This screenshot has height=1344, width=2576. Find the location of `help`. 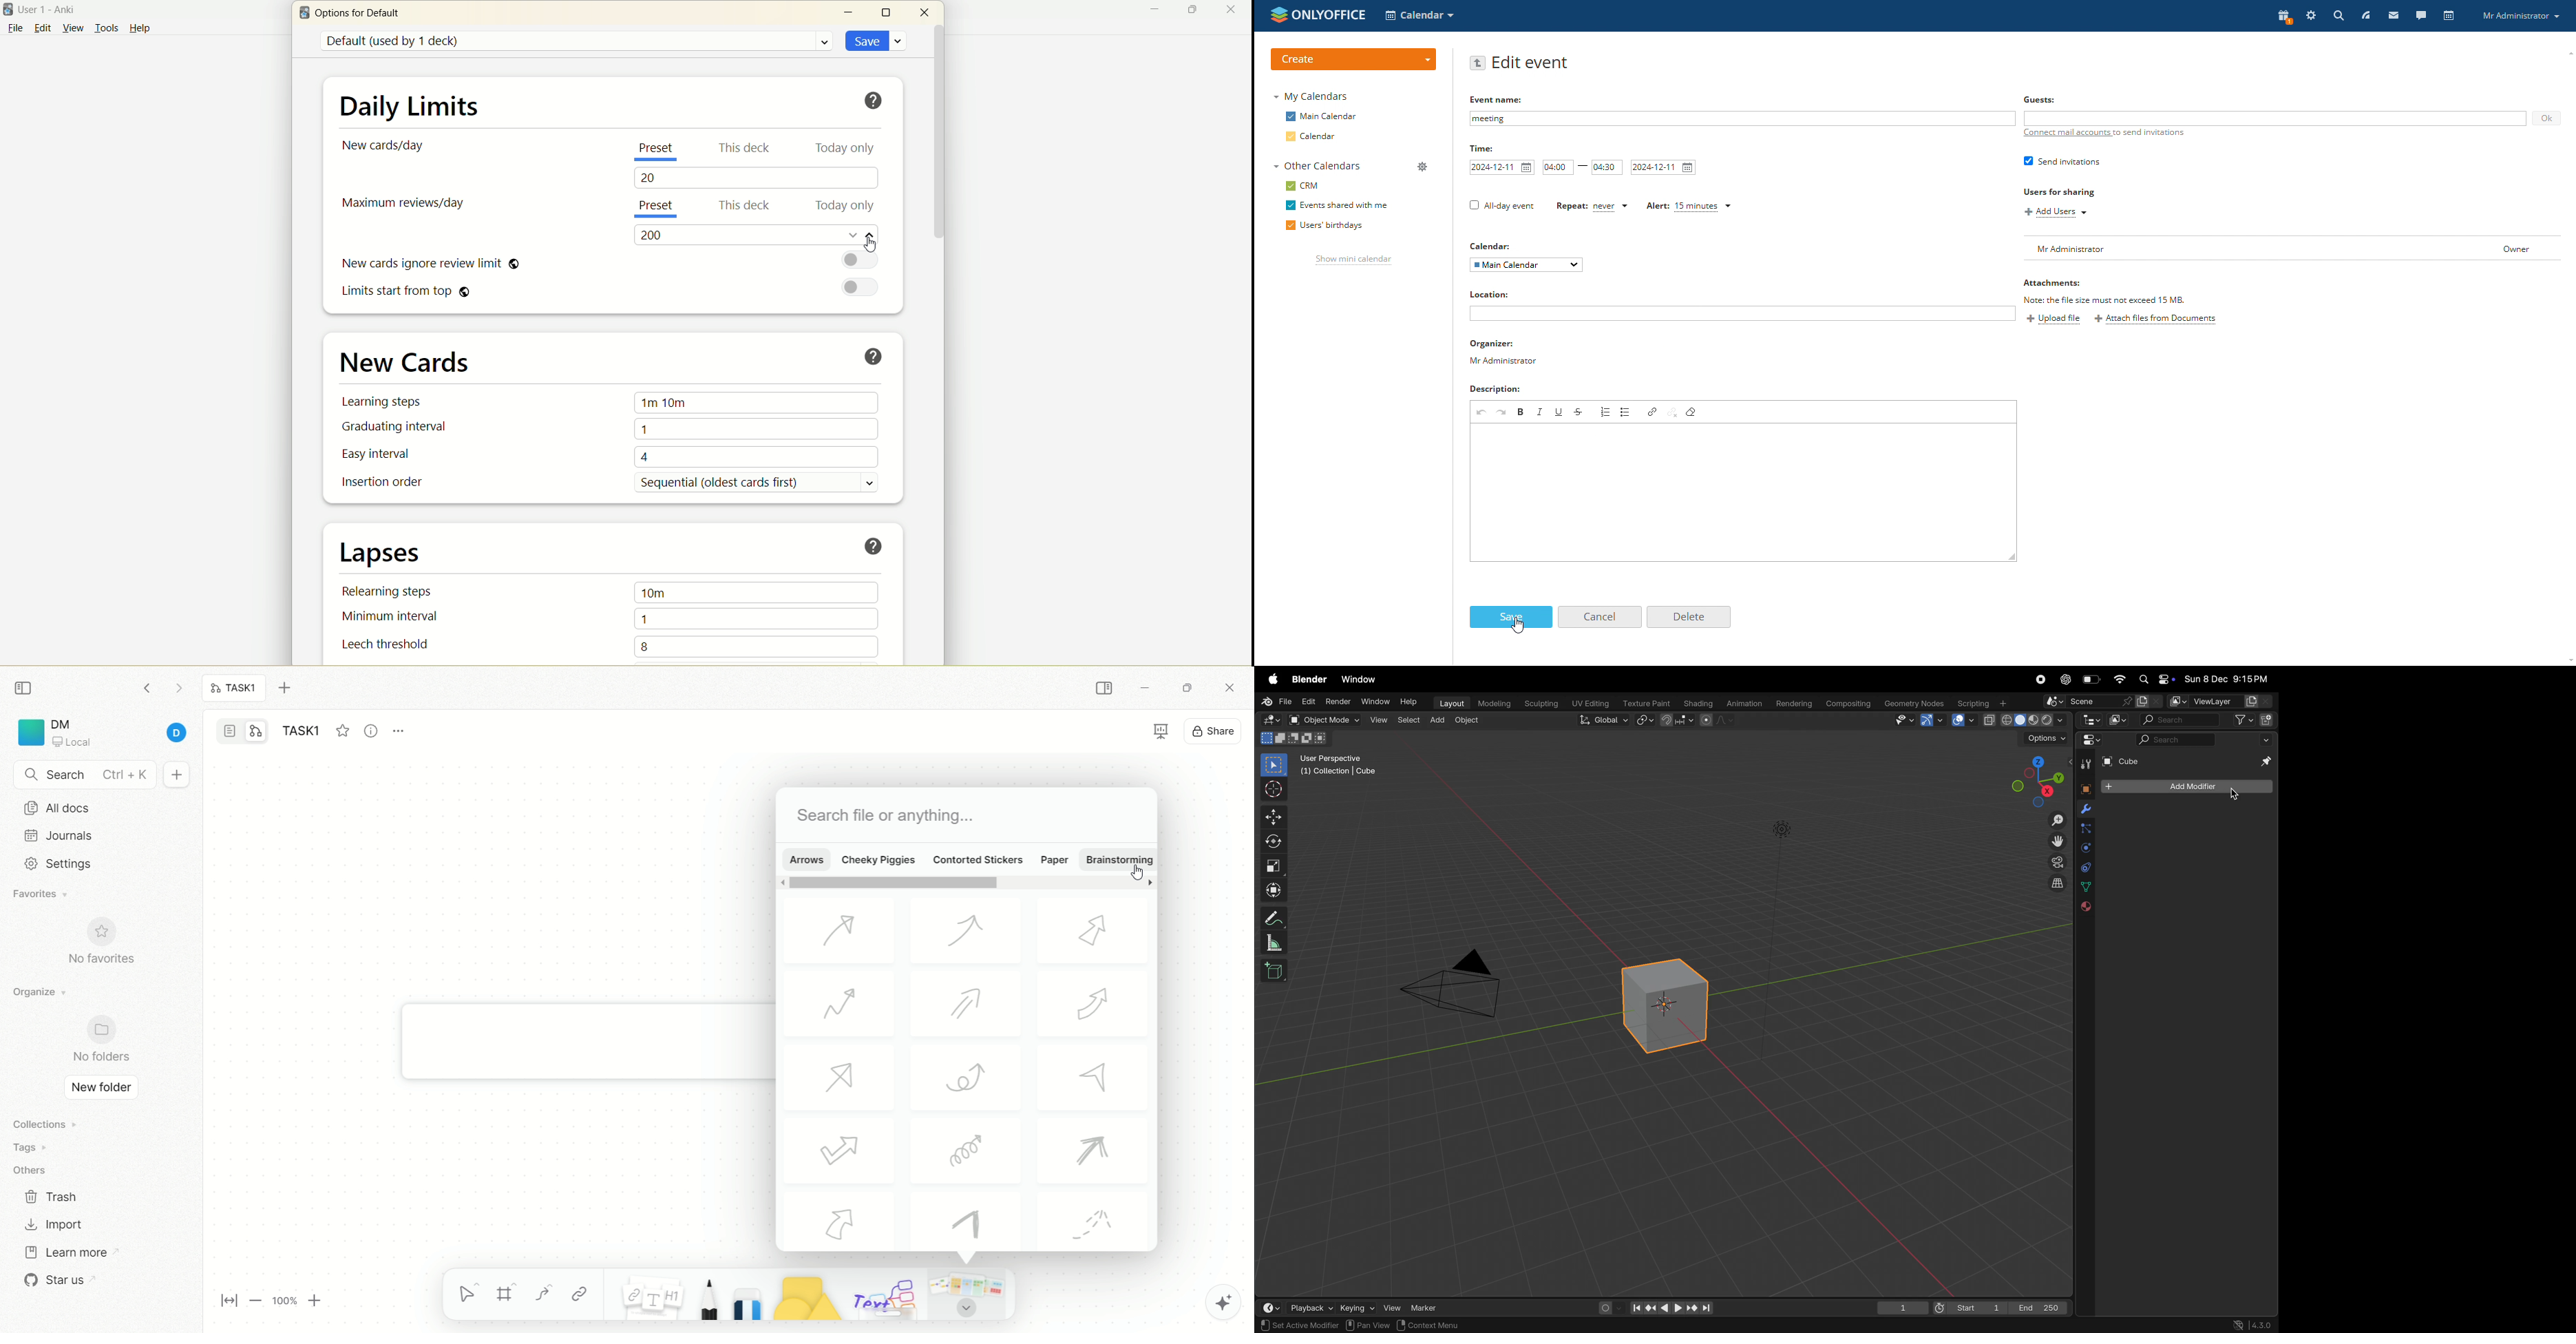

help is located at coordinates (876, 102).